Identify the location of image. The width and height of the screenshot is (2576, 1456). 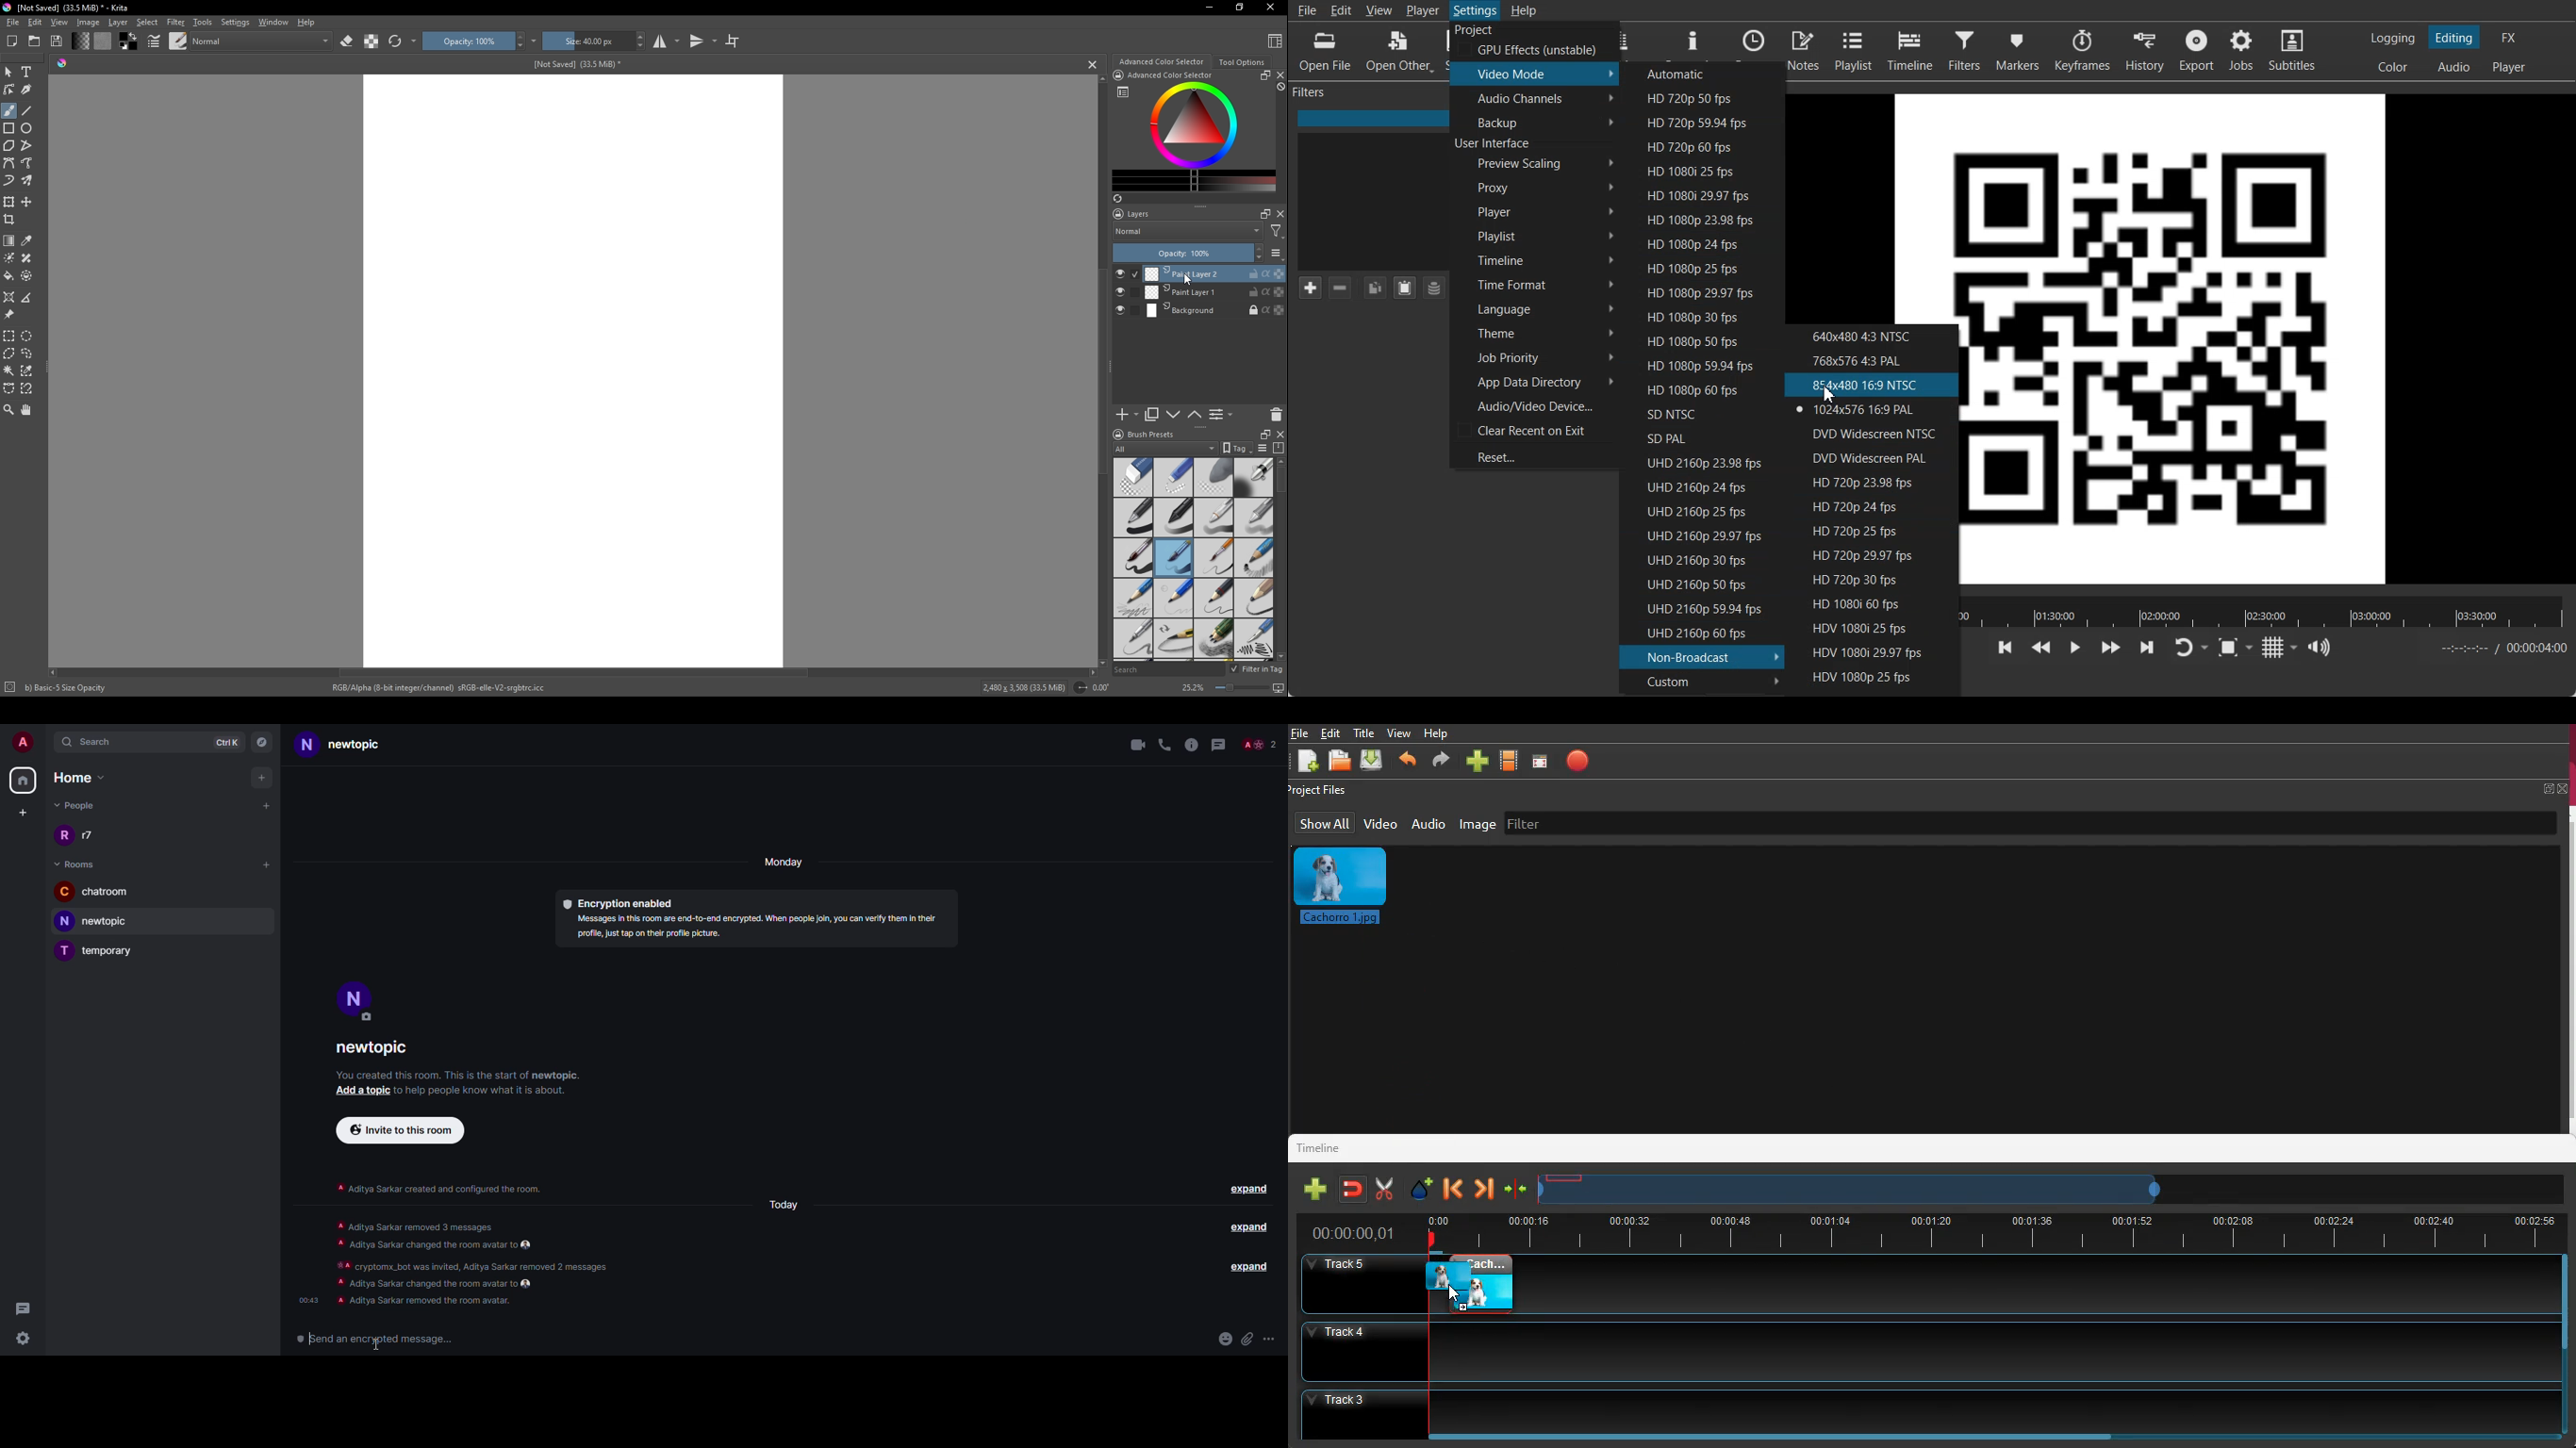
(1478, 824).